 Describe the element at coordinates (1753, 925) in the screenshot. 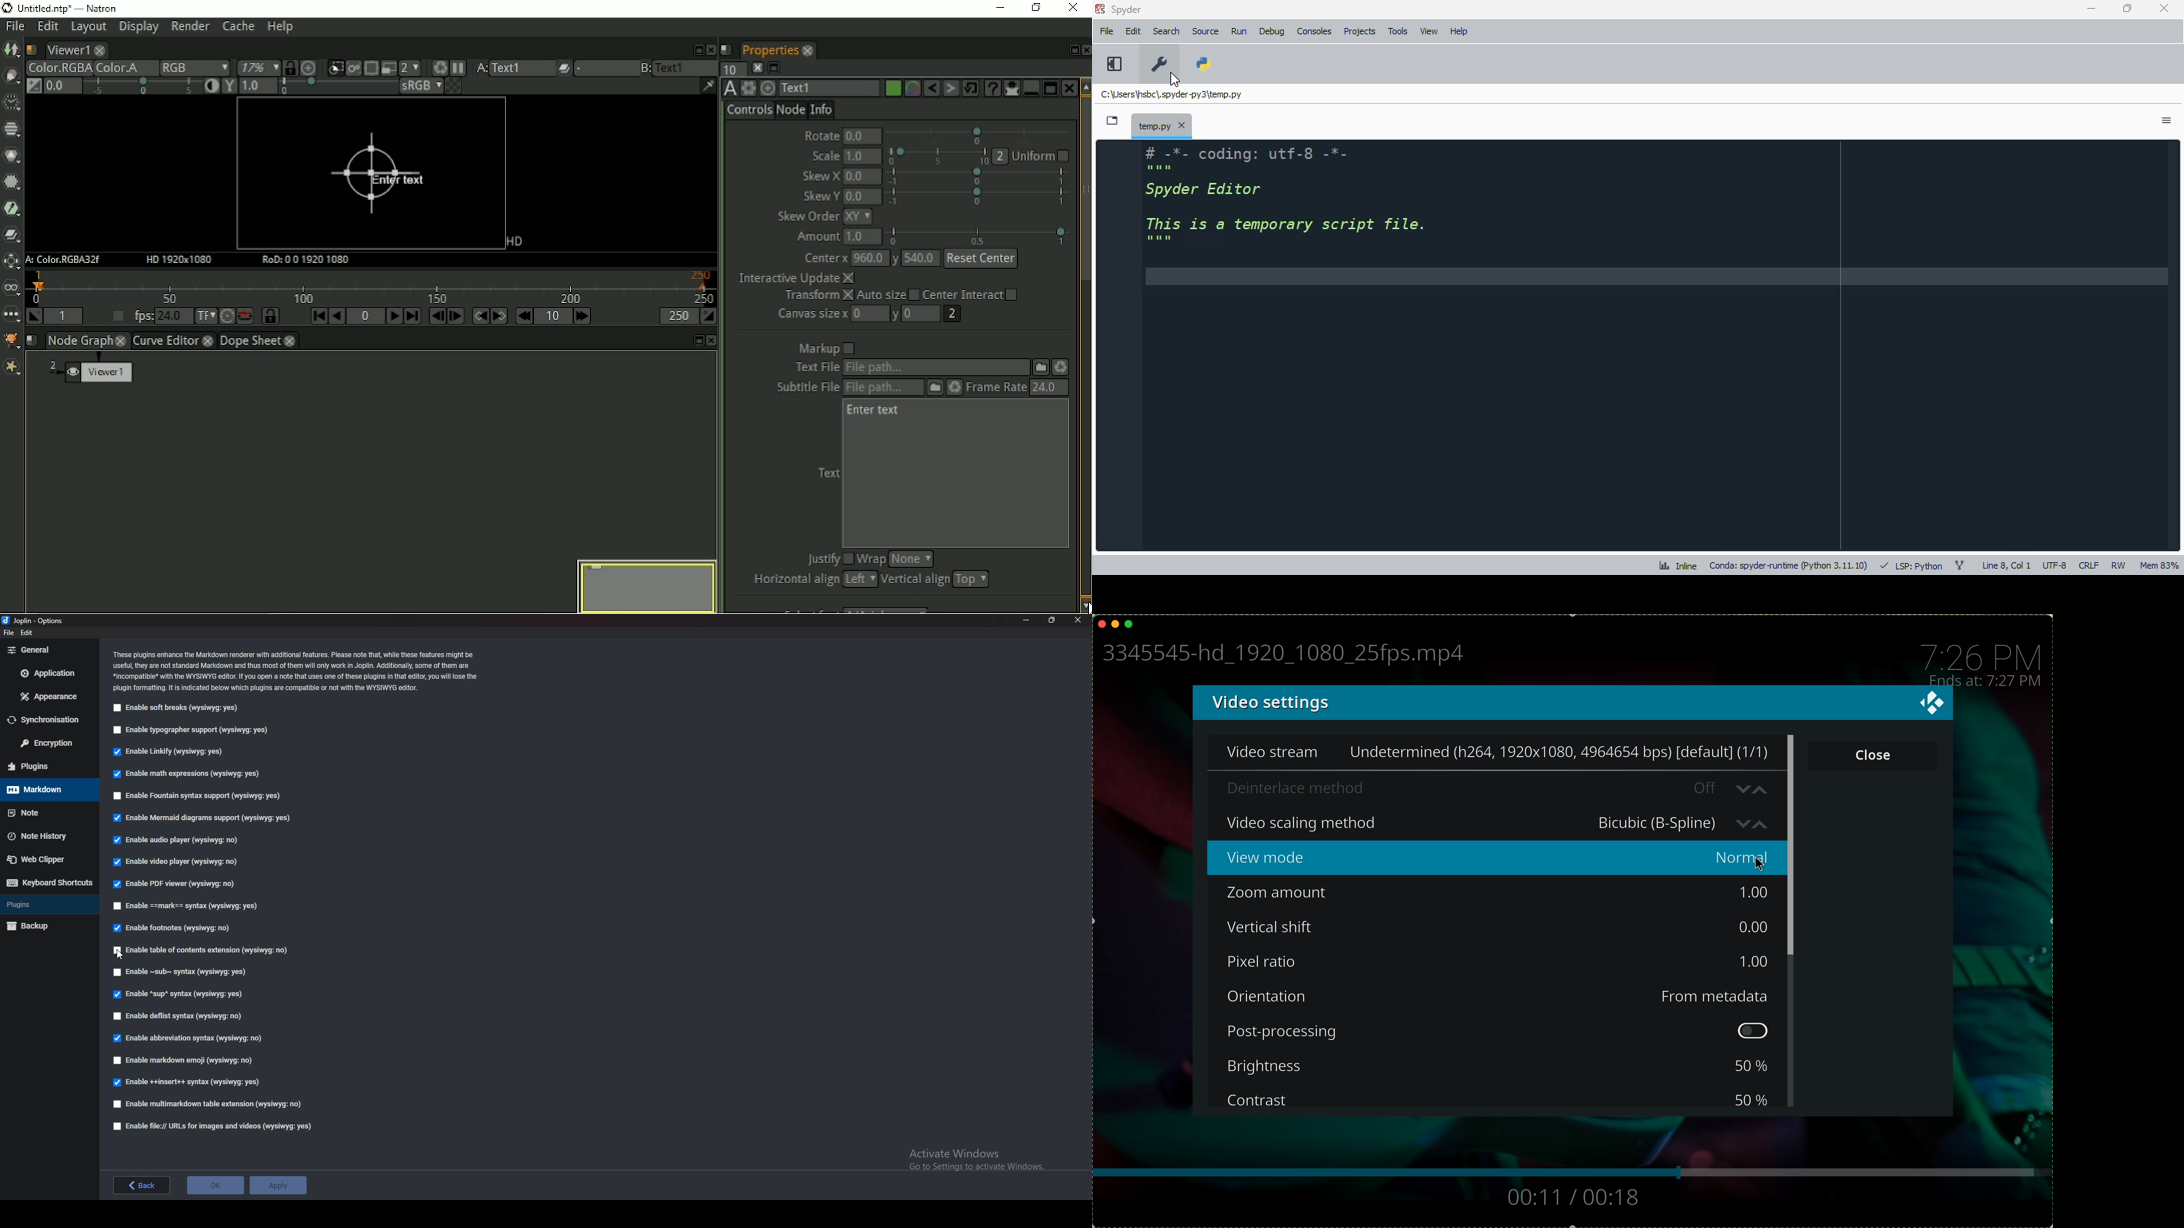

I see `0.00` at that location.